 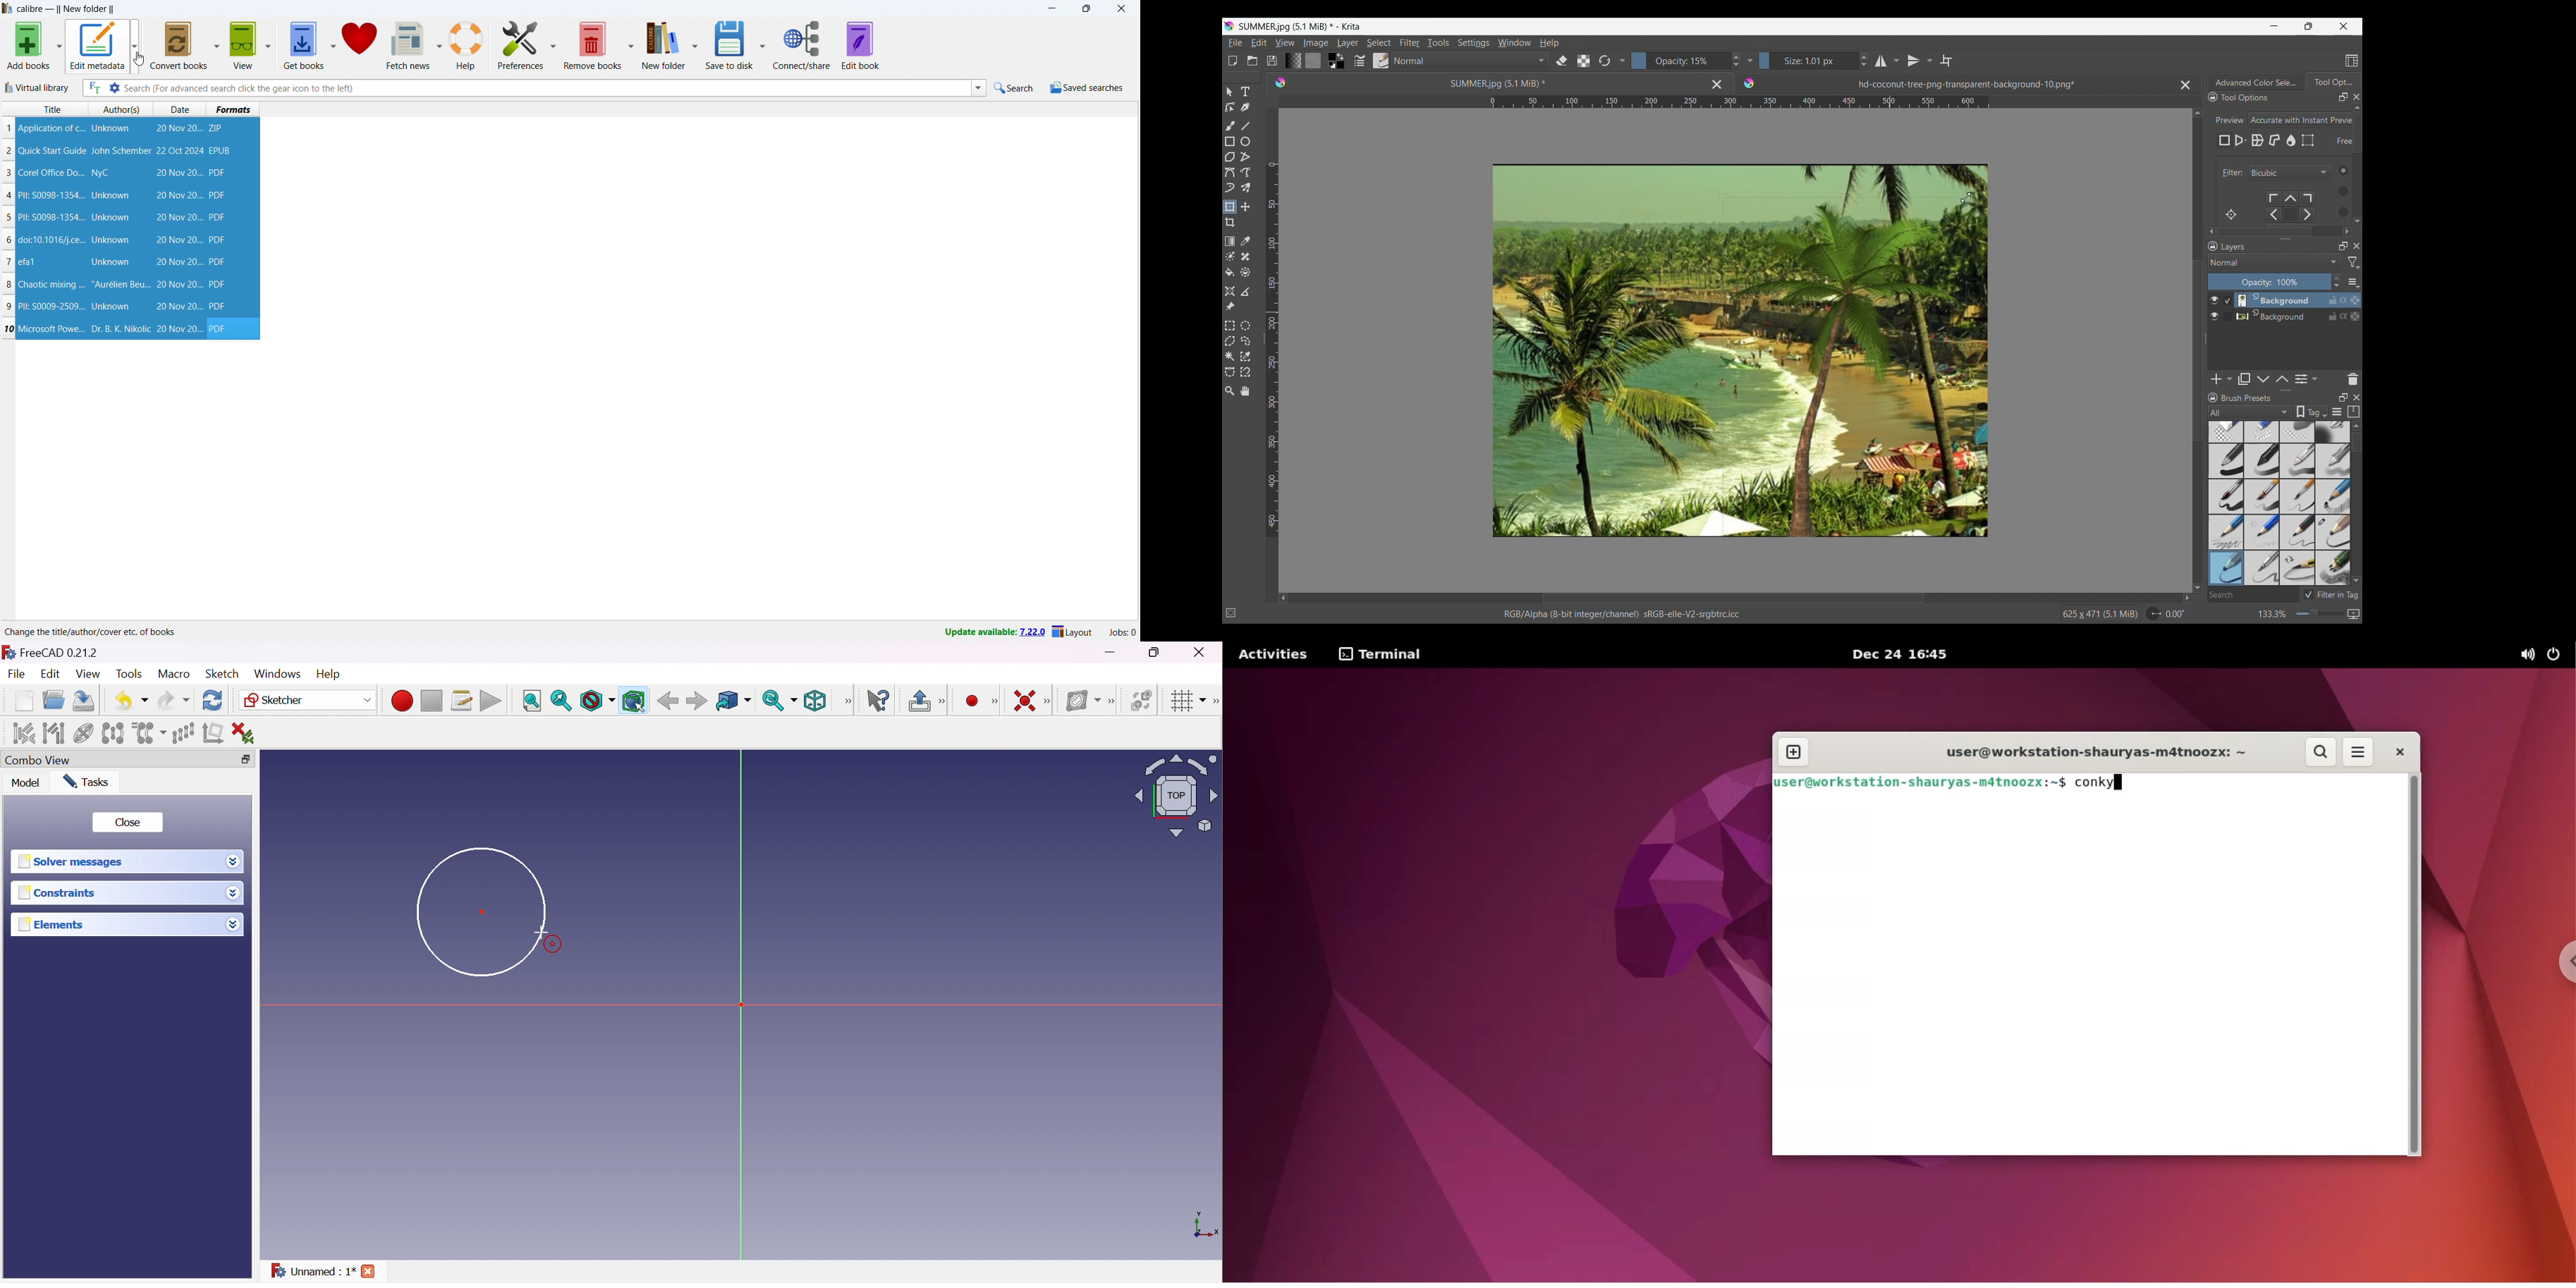 I want to click on Warp, so click(x=2258, y=141).